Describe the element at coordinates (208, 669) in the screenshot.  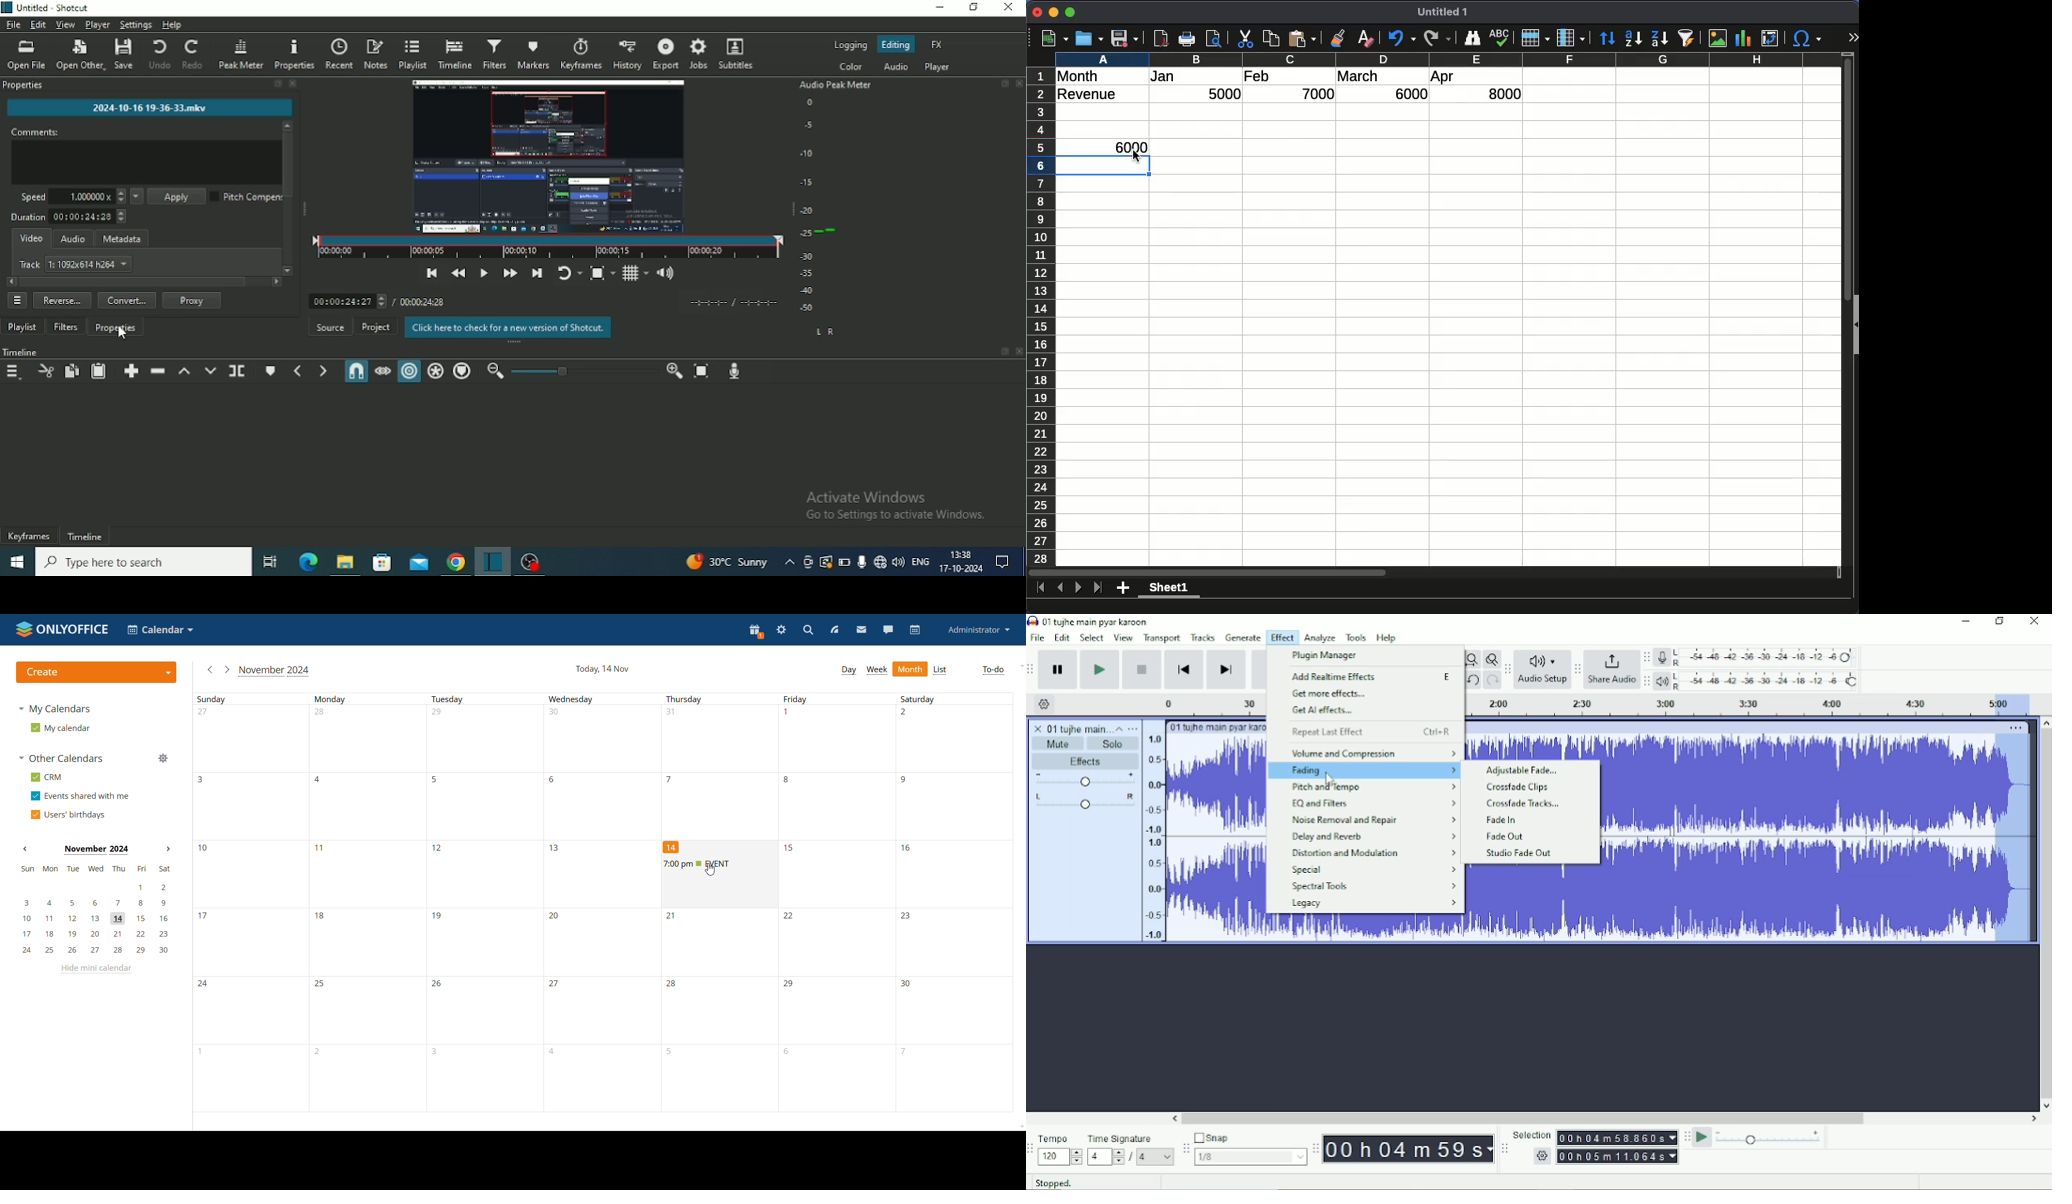
I see `previous month` at that location.